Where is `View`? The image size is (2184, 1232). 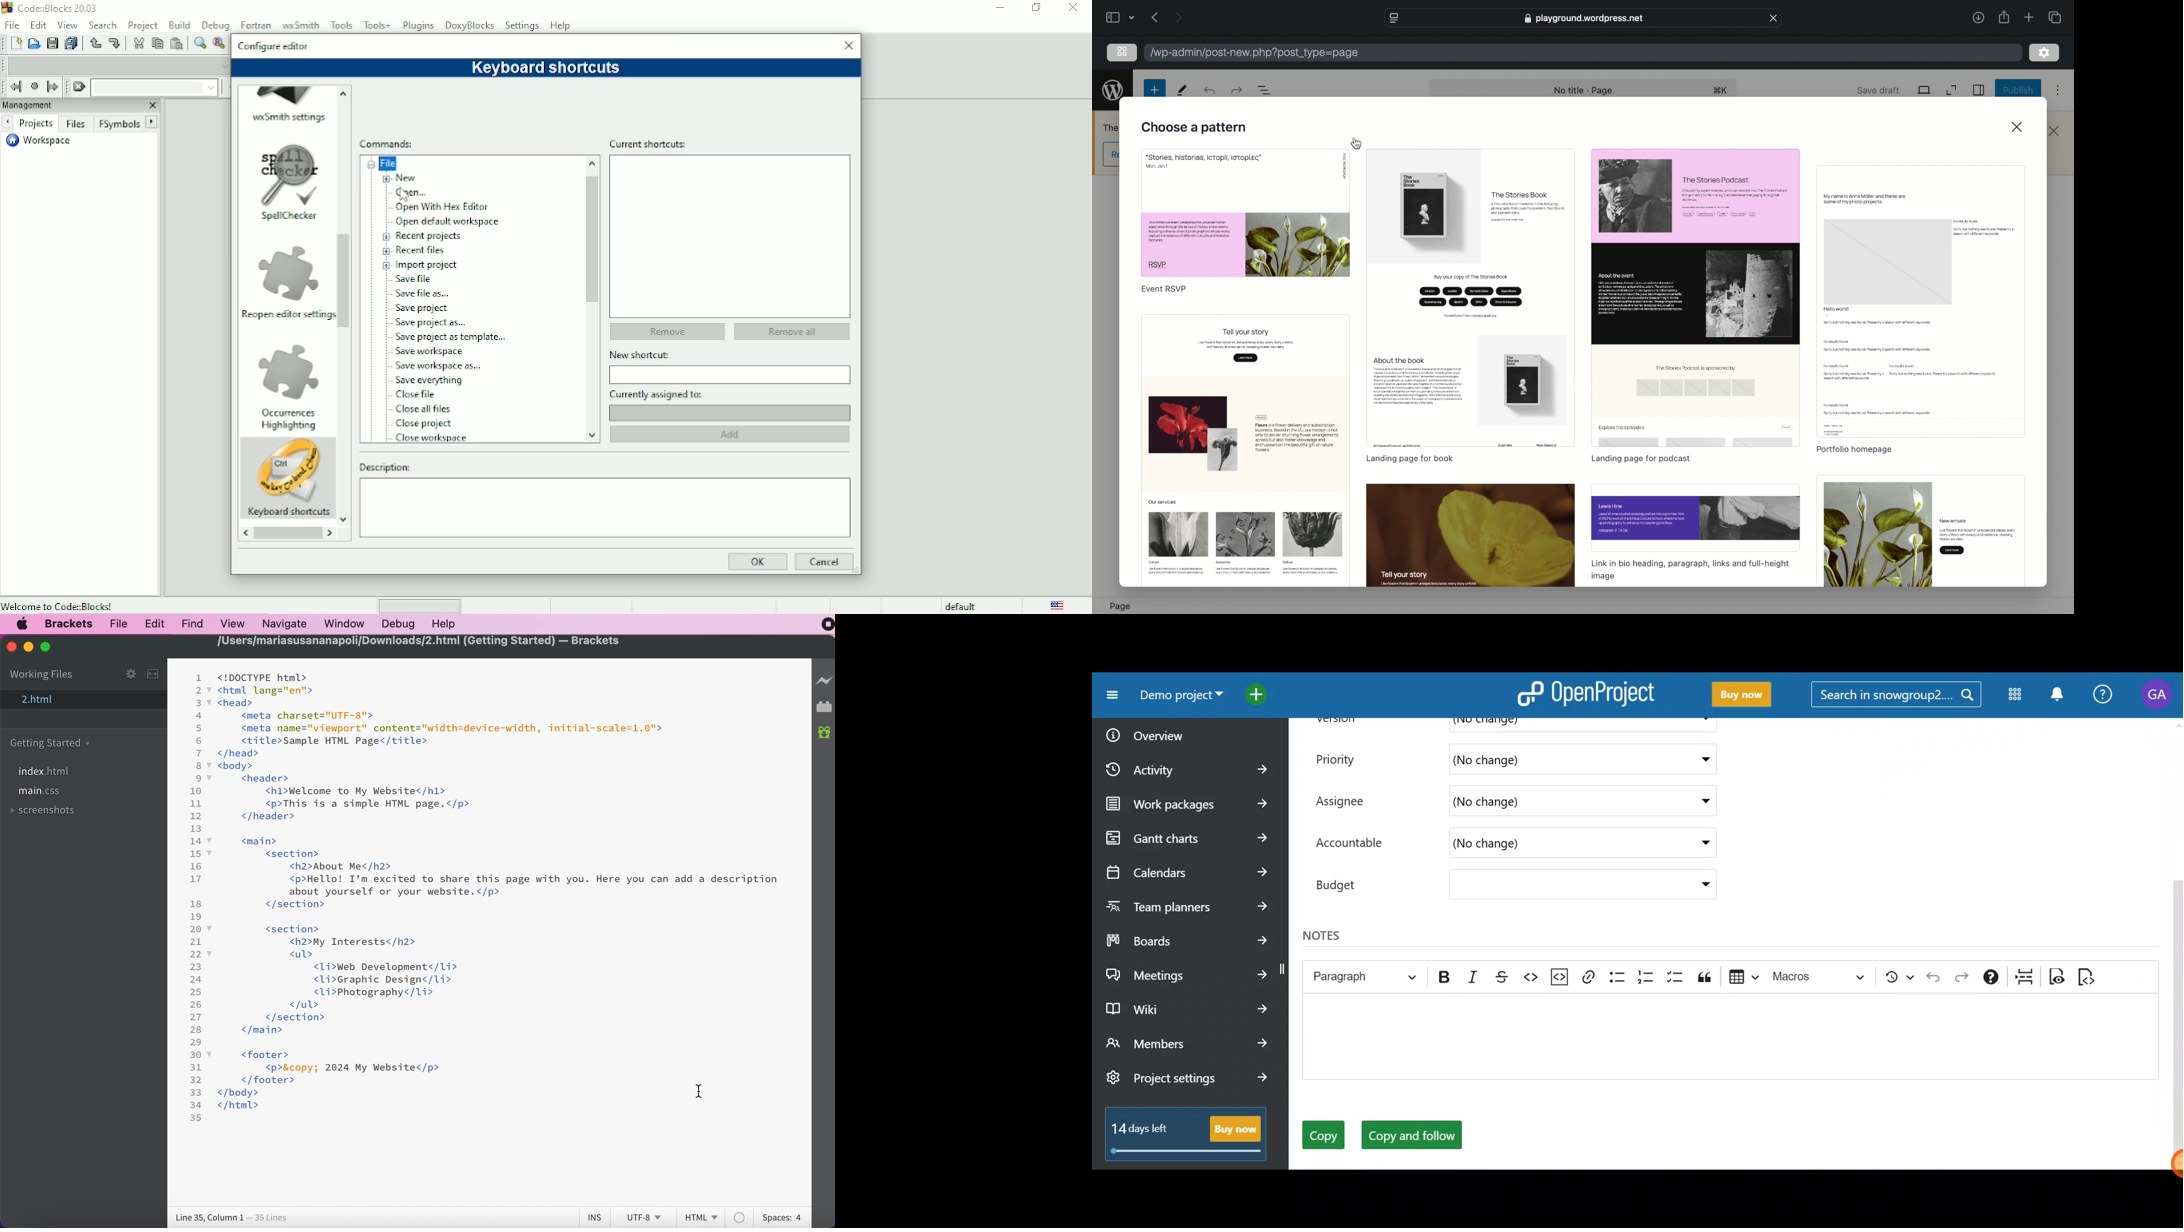 View is located at coordinates (69, 24).